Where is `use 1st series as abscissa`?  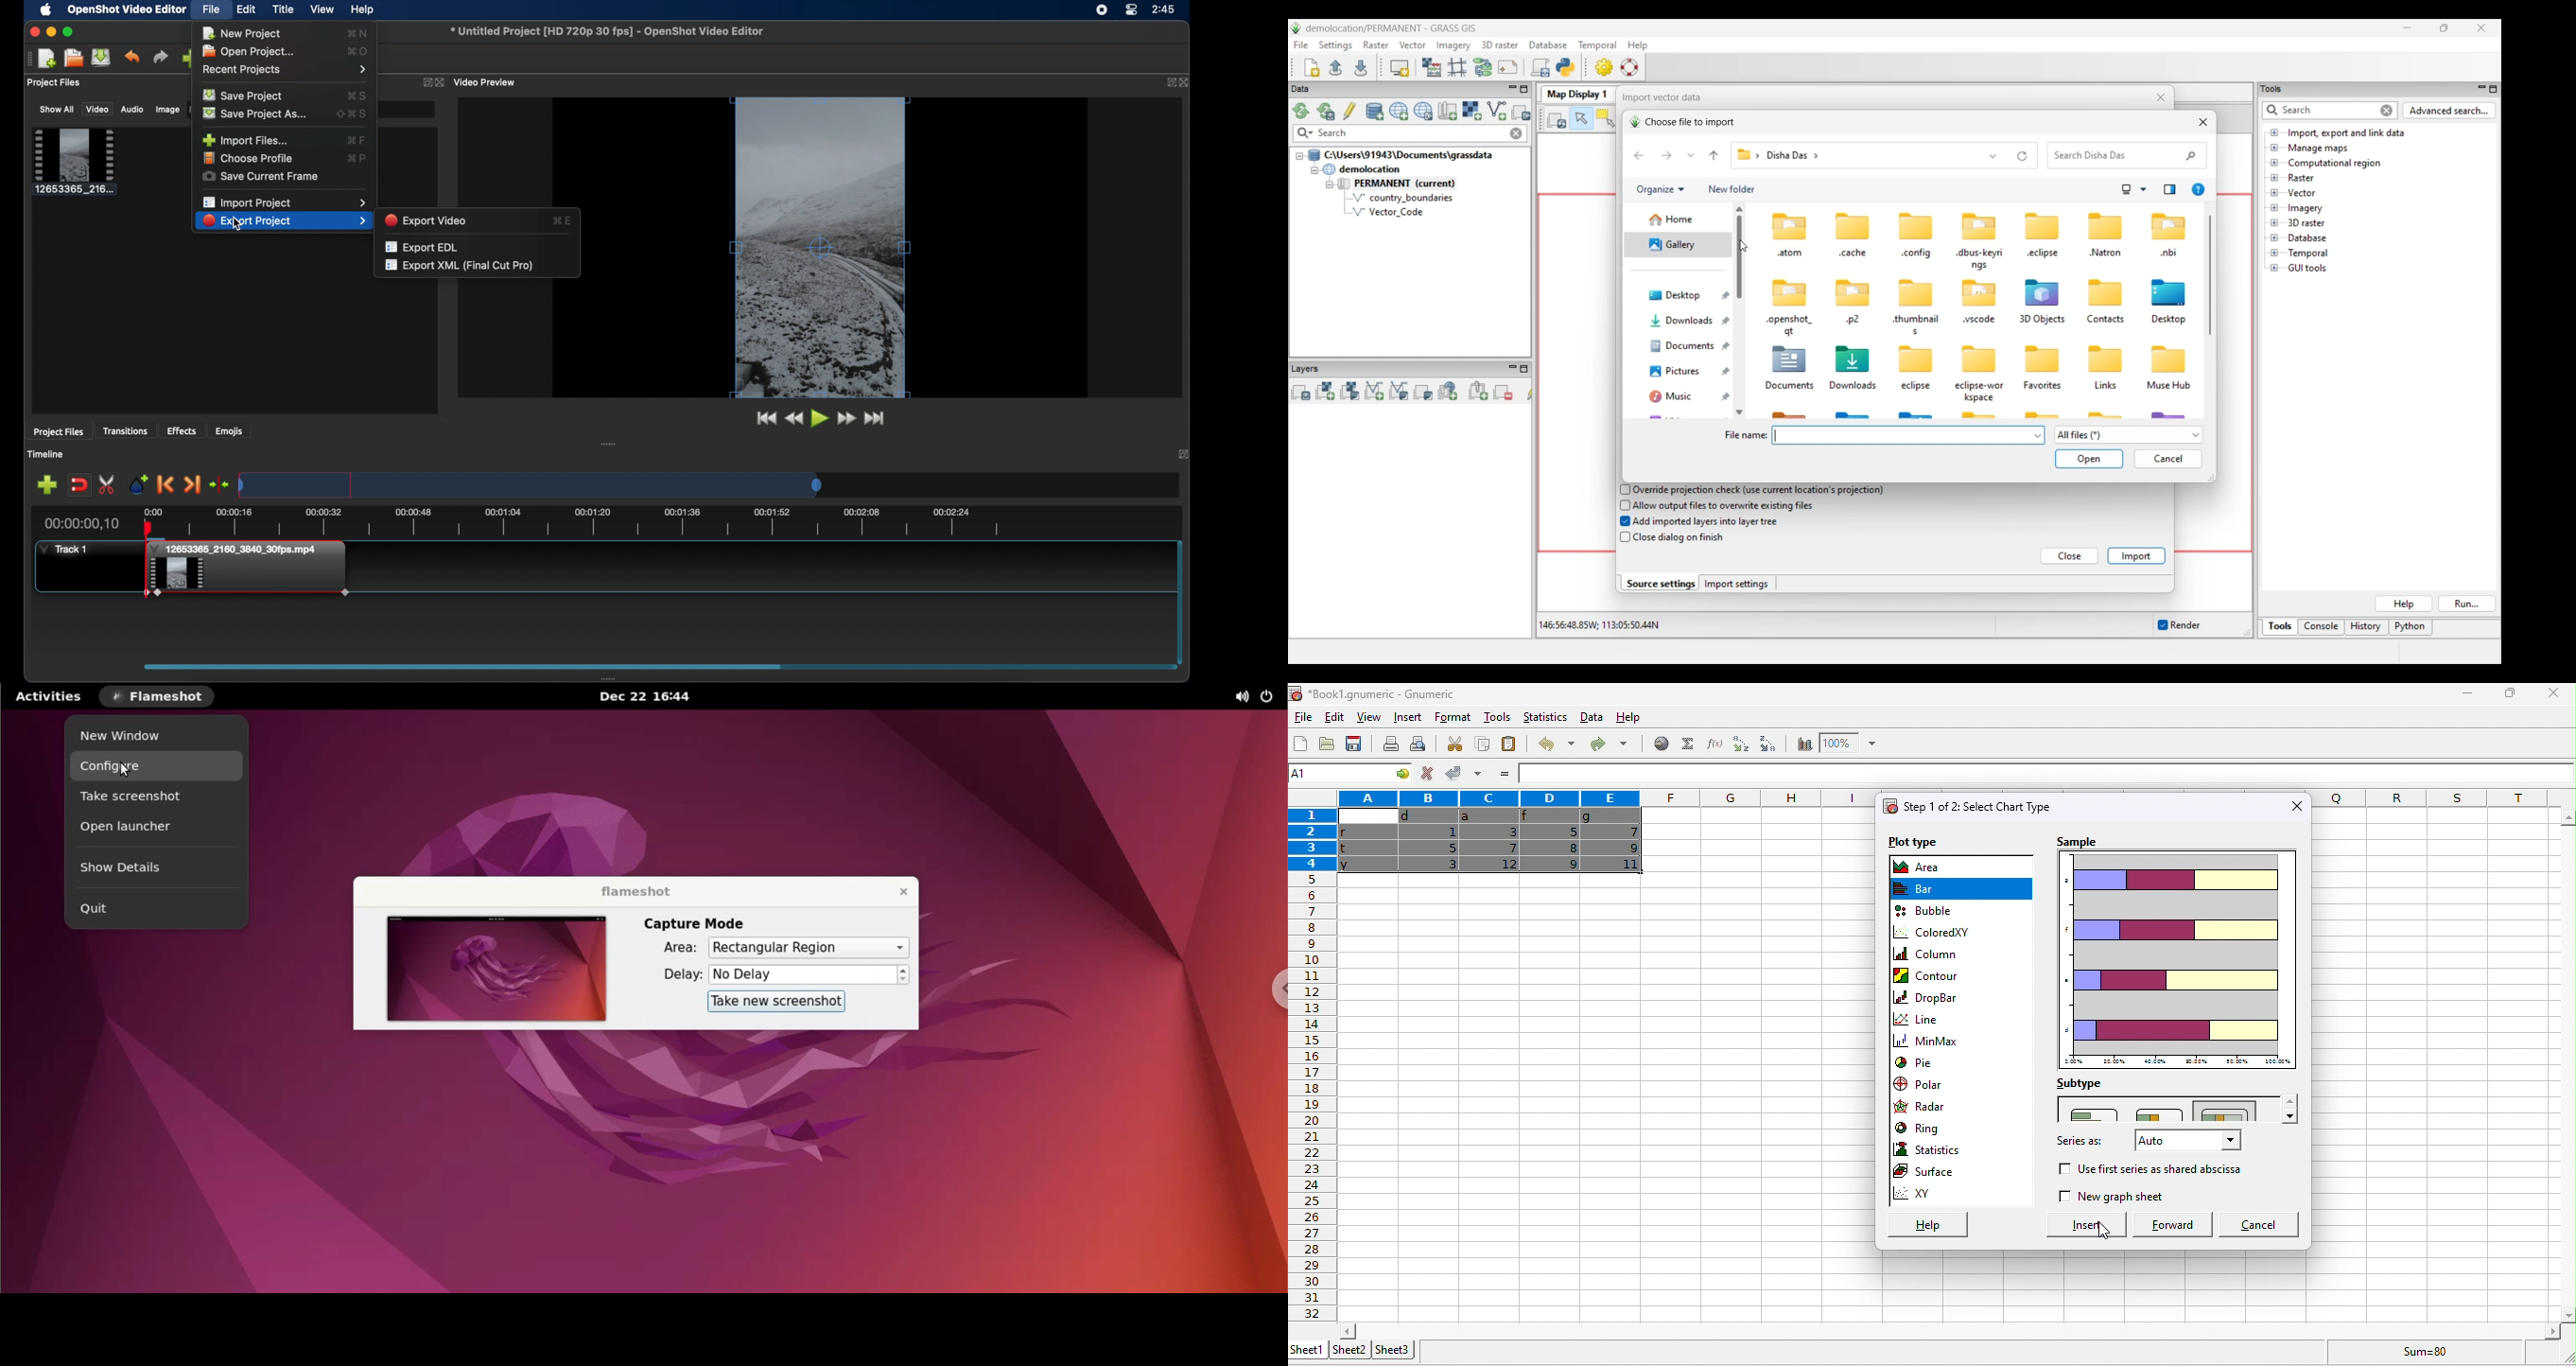 use 1st series as abscissa is located at coordinates (2164, 1170).